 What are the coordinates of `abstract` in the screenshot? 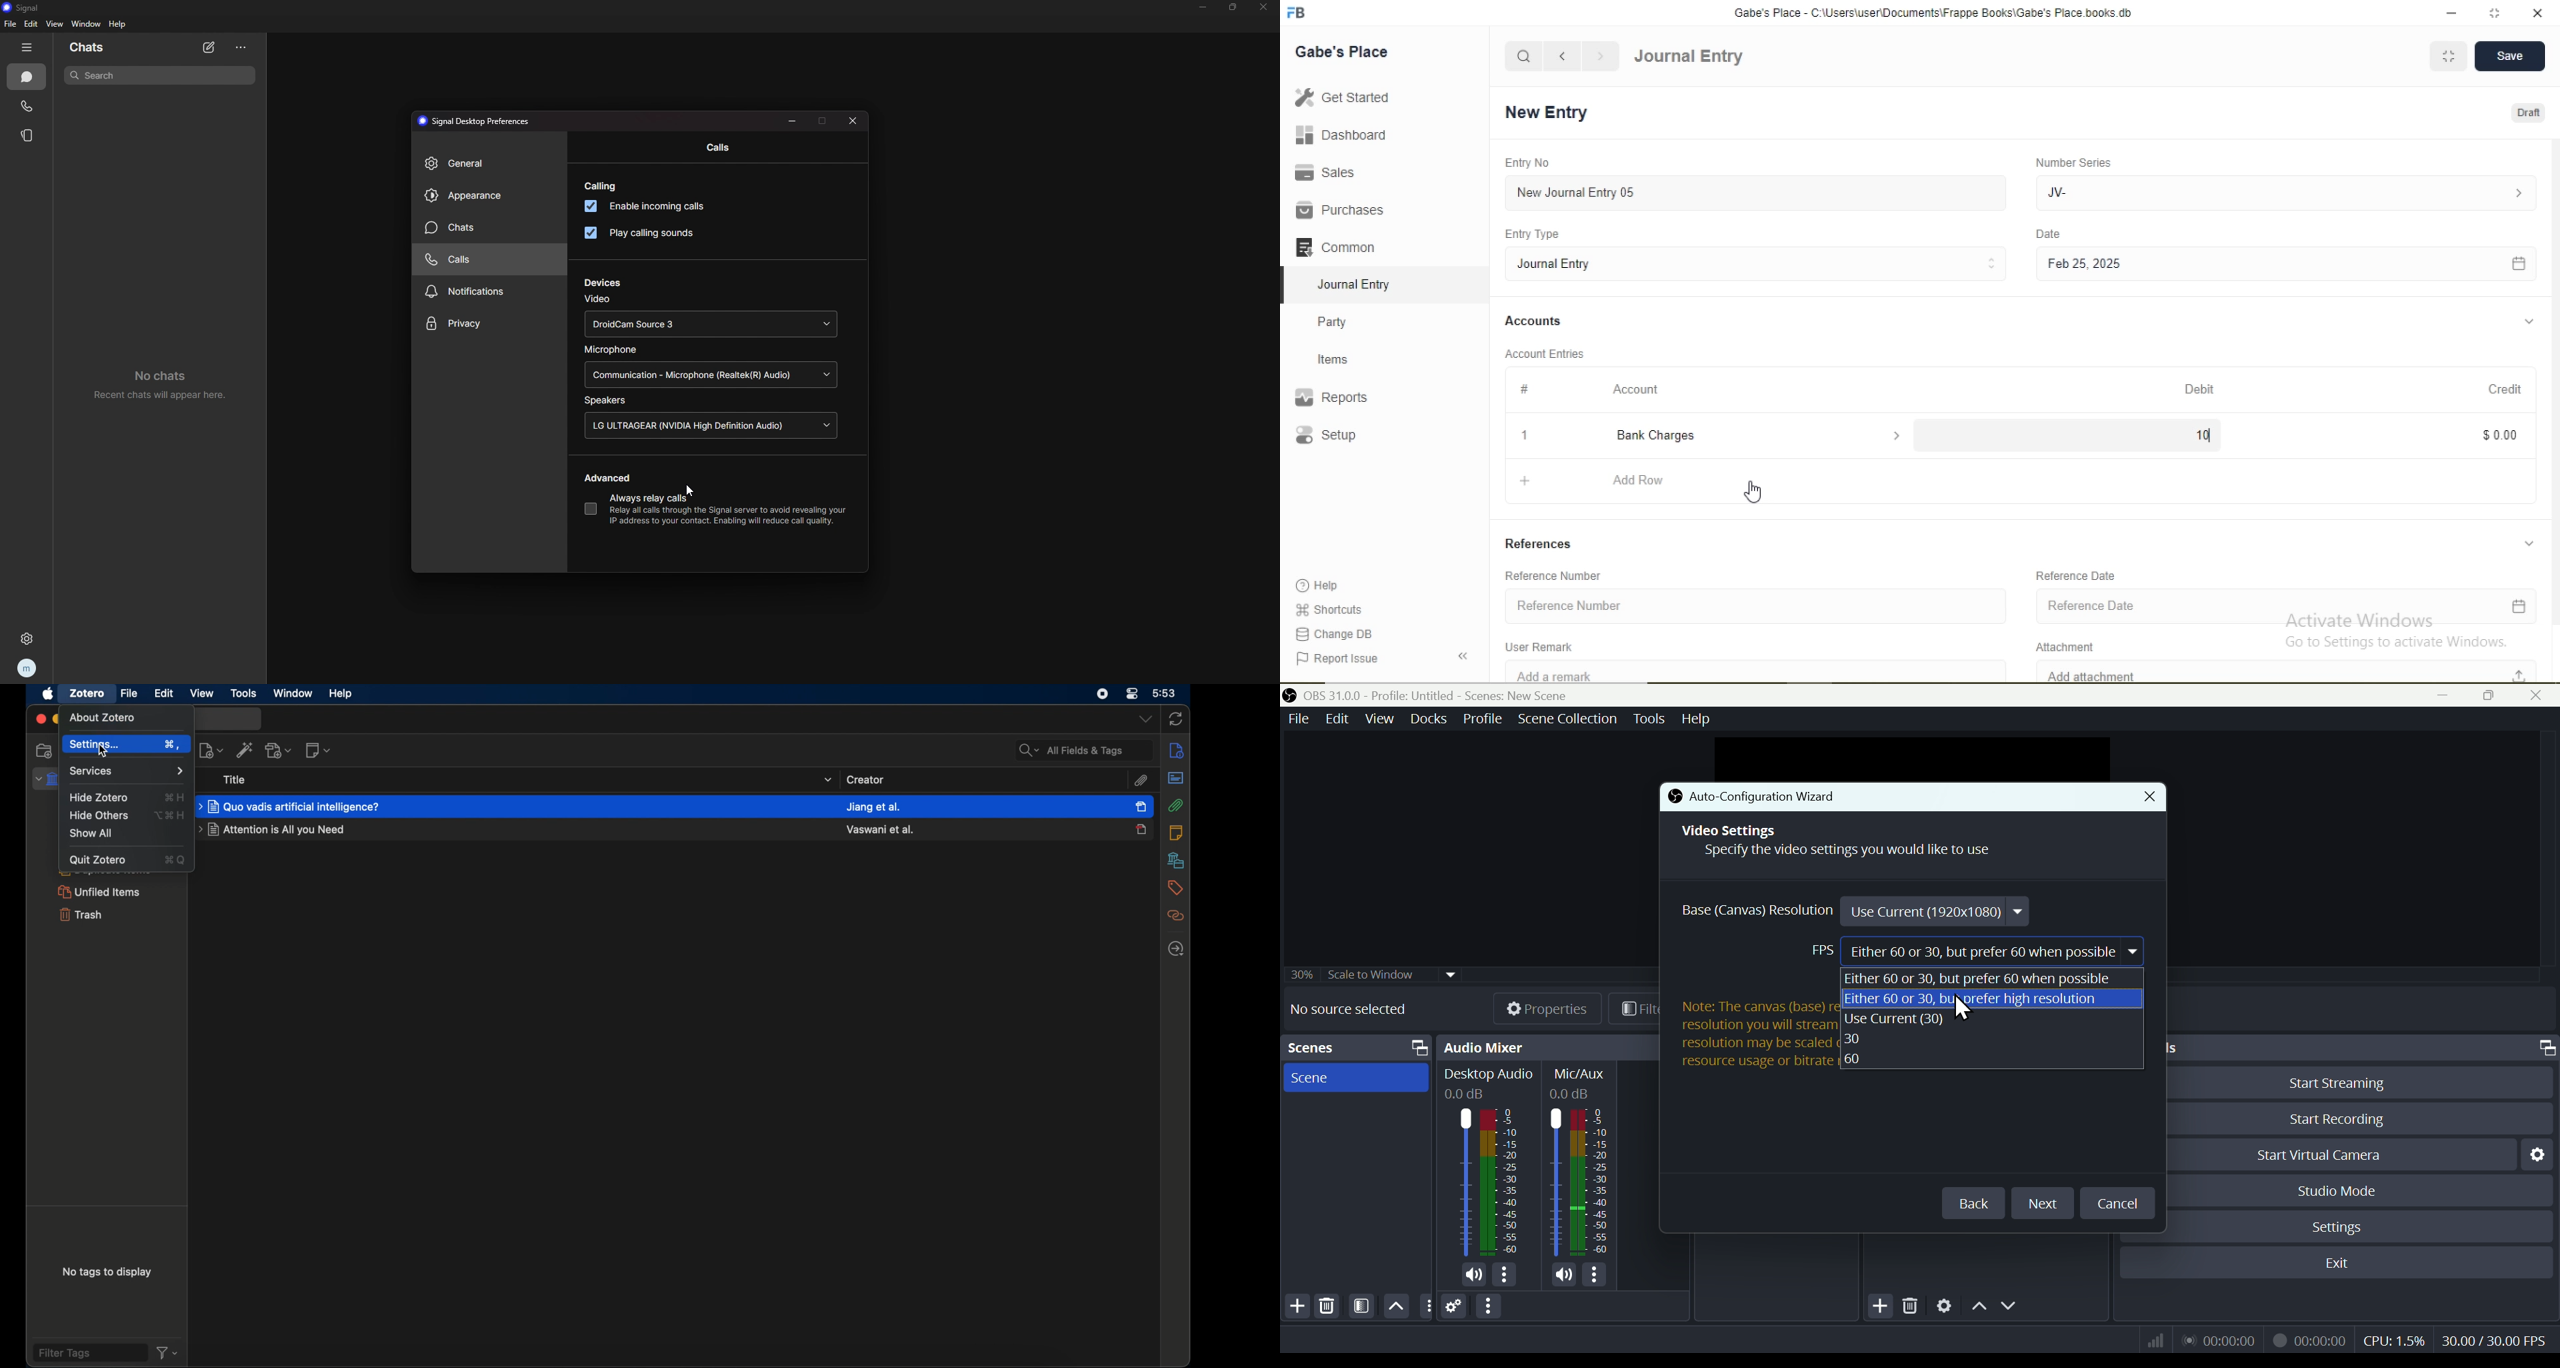 It's located at (1176, 778).